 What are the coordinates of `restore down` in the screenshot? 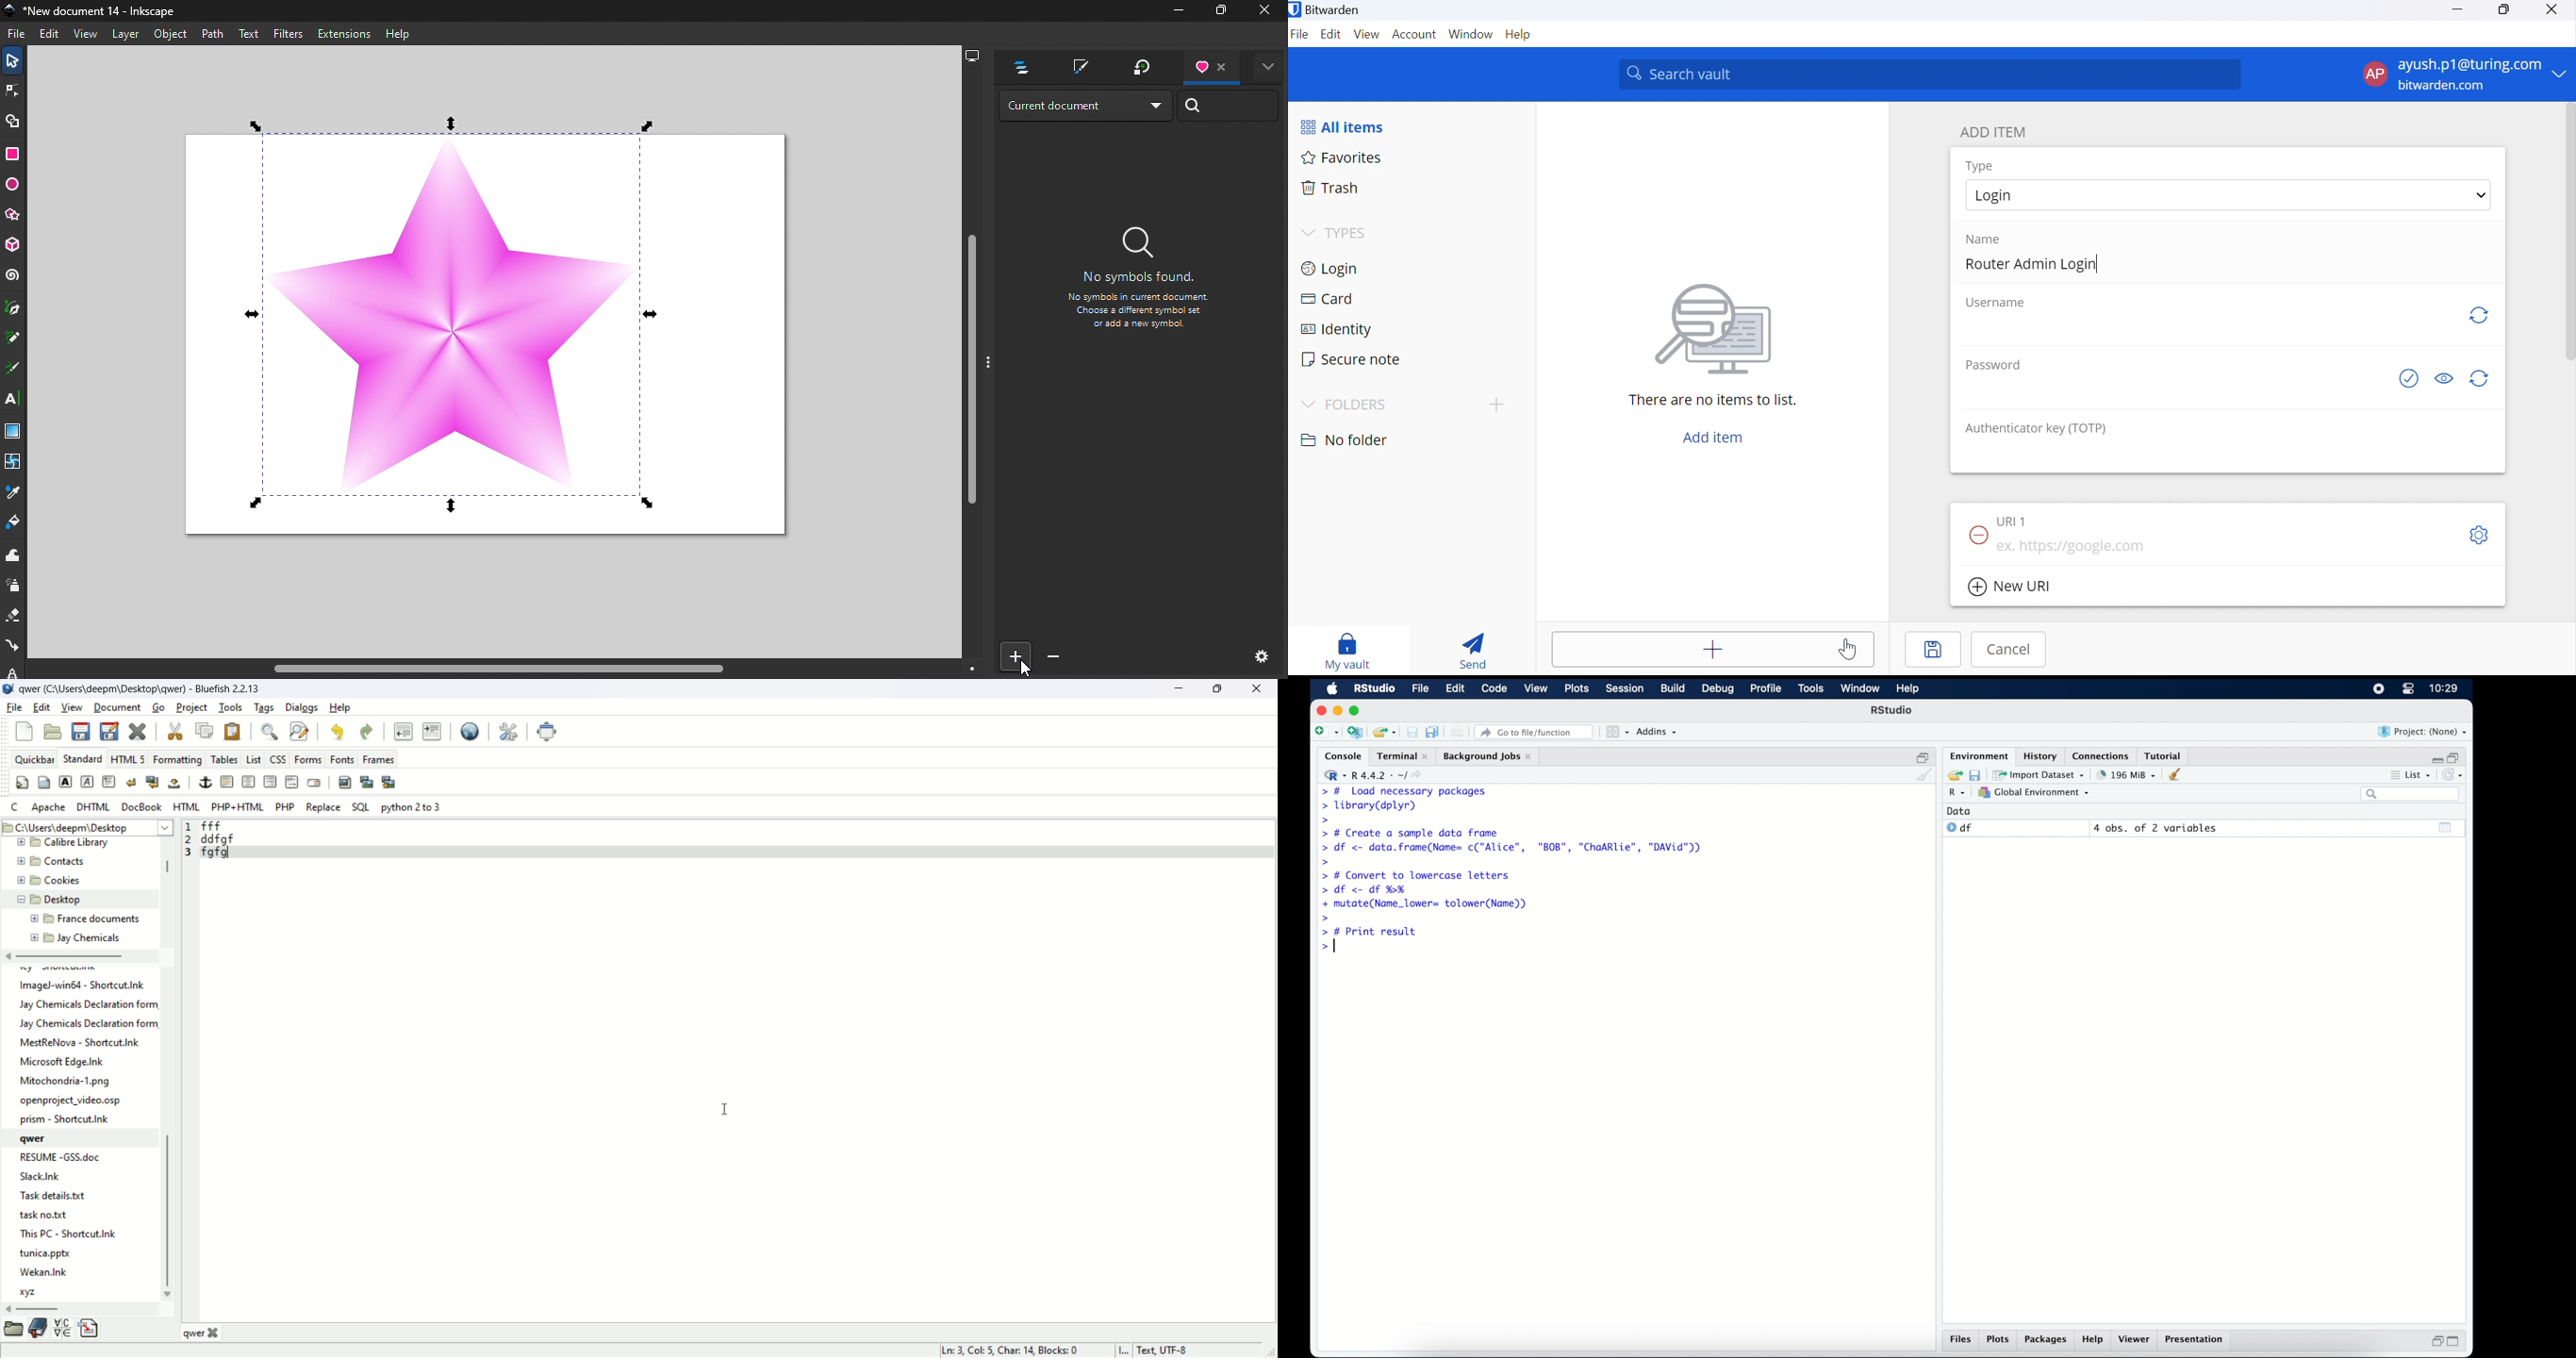 It's located at (2456, 756).